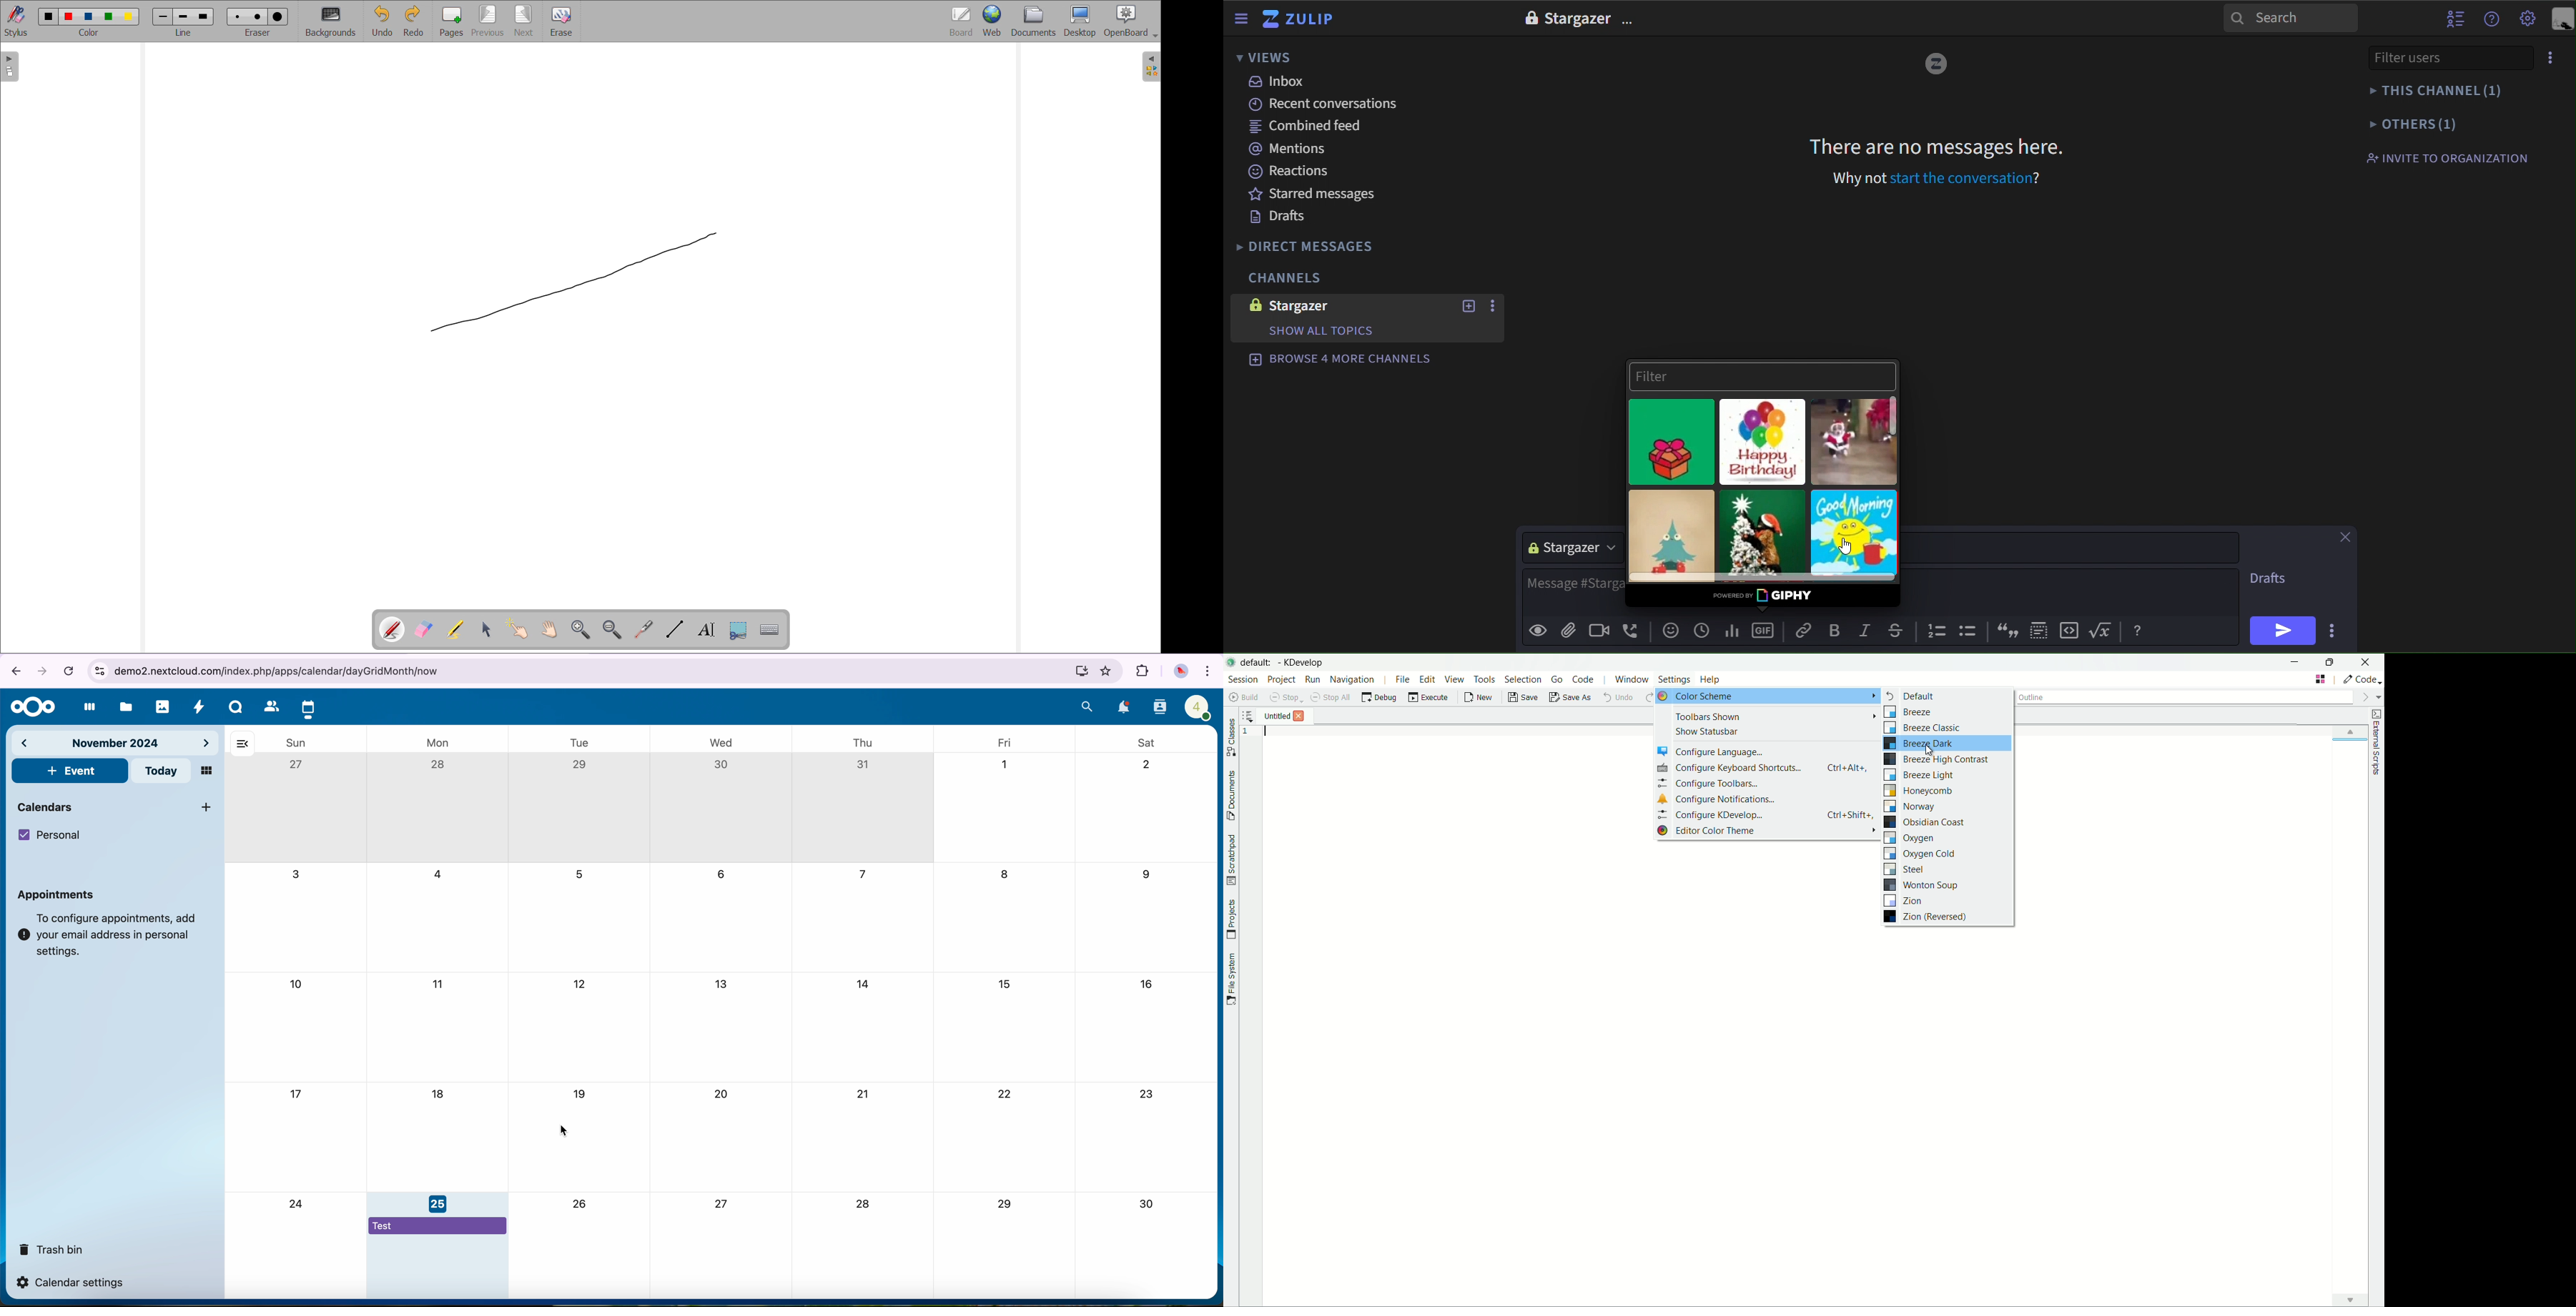 The width and height of the screenshot is (2576, 1316). What do you see at coordinates (298, 1096) in the screenshot?
I see `17` at bounding box center [298, 1096].